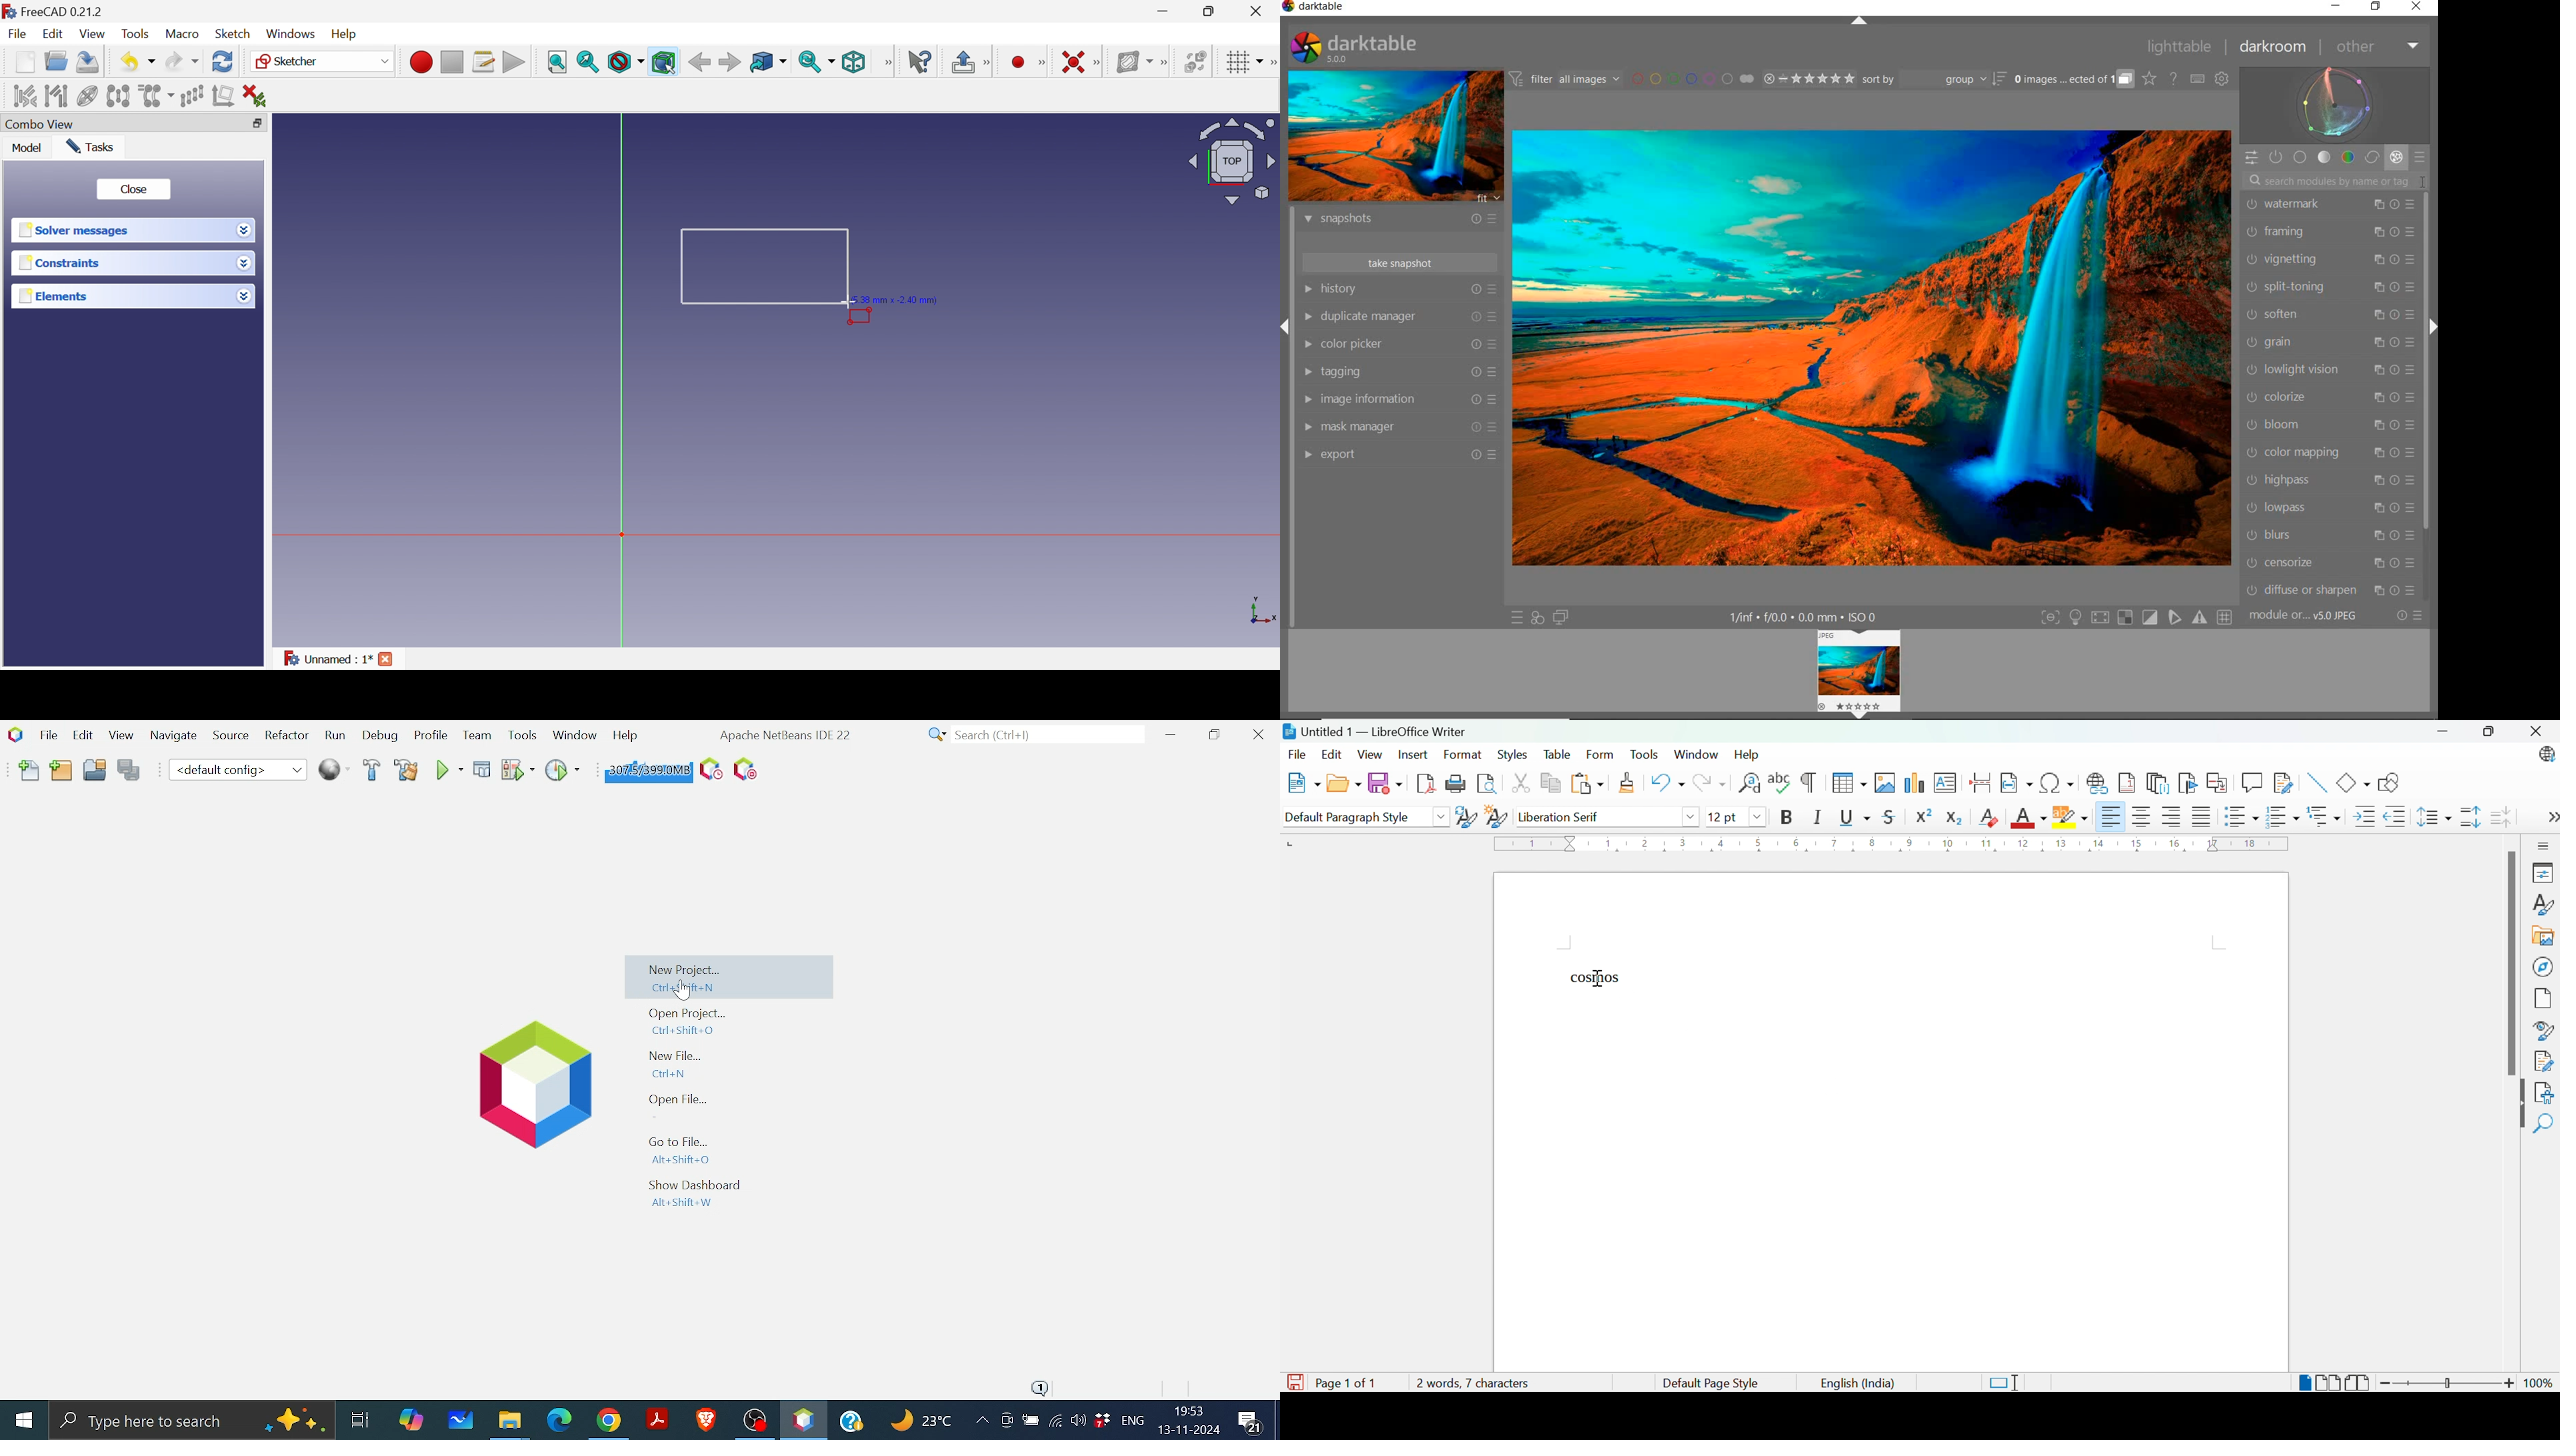 The image size is (2576, 1456). Describe the element at coordinates (290, 35) in the screenshot. I see `Windows` at that location.